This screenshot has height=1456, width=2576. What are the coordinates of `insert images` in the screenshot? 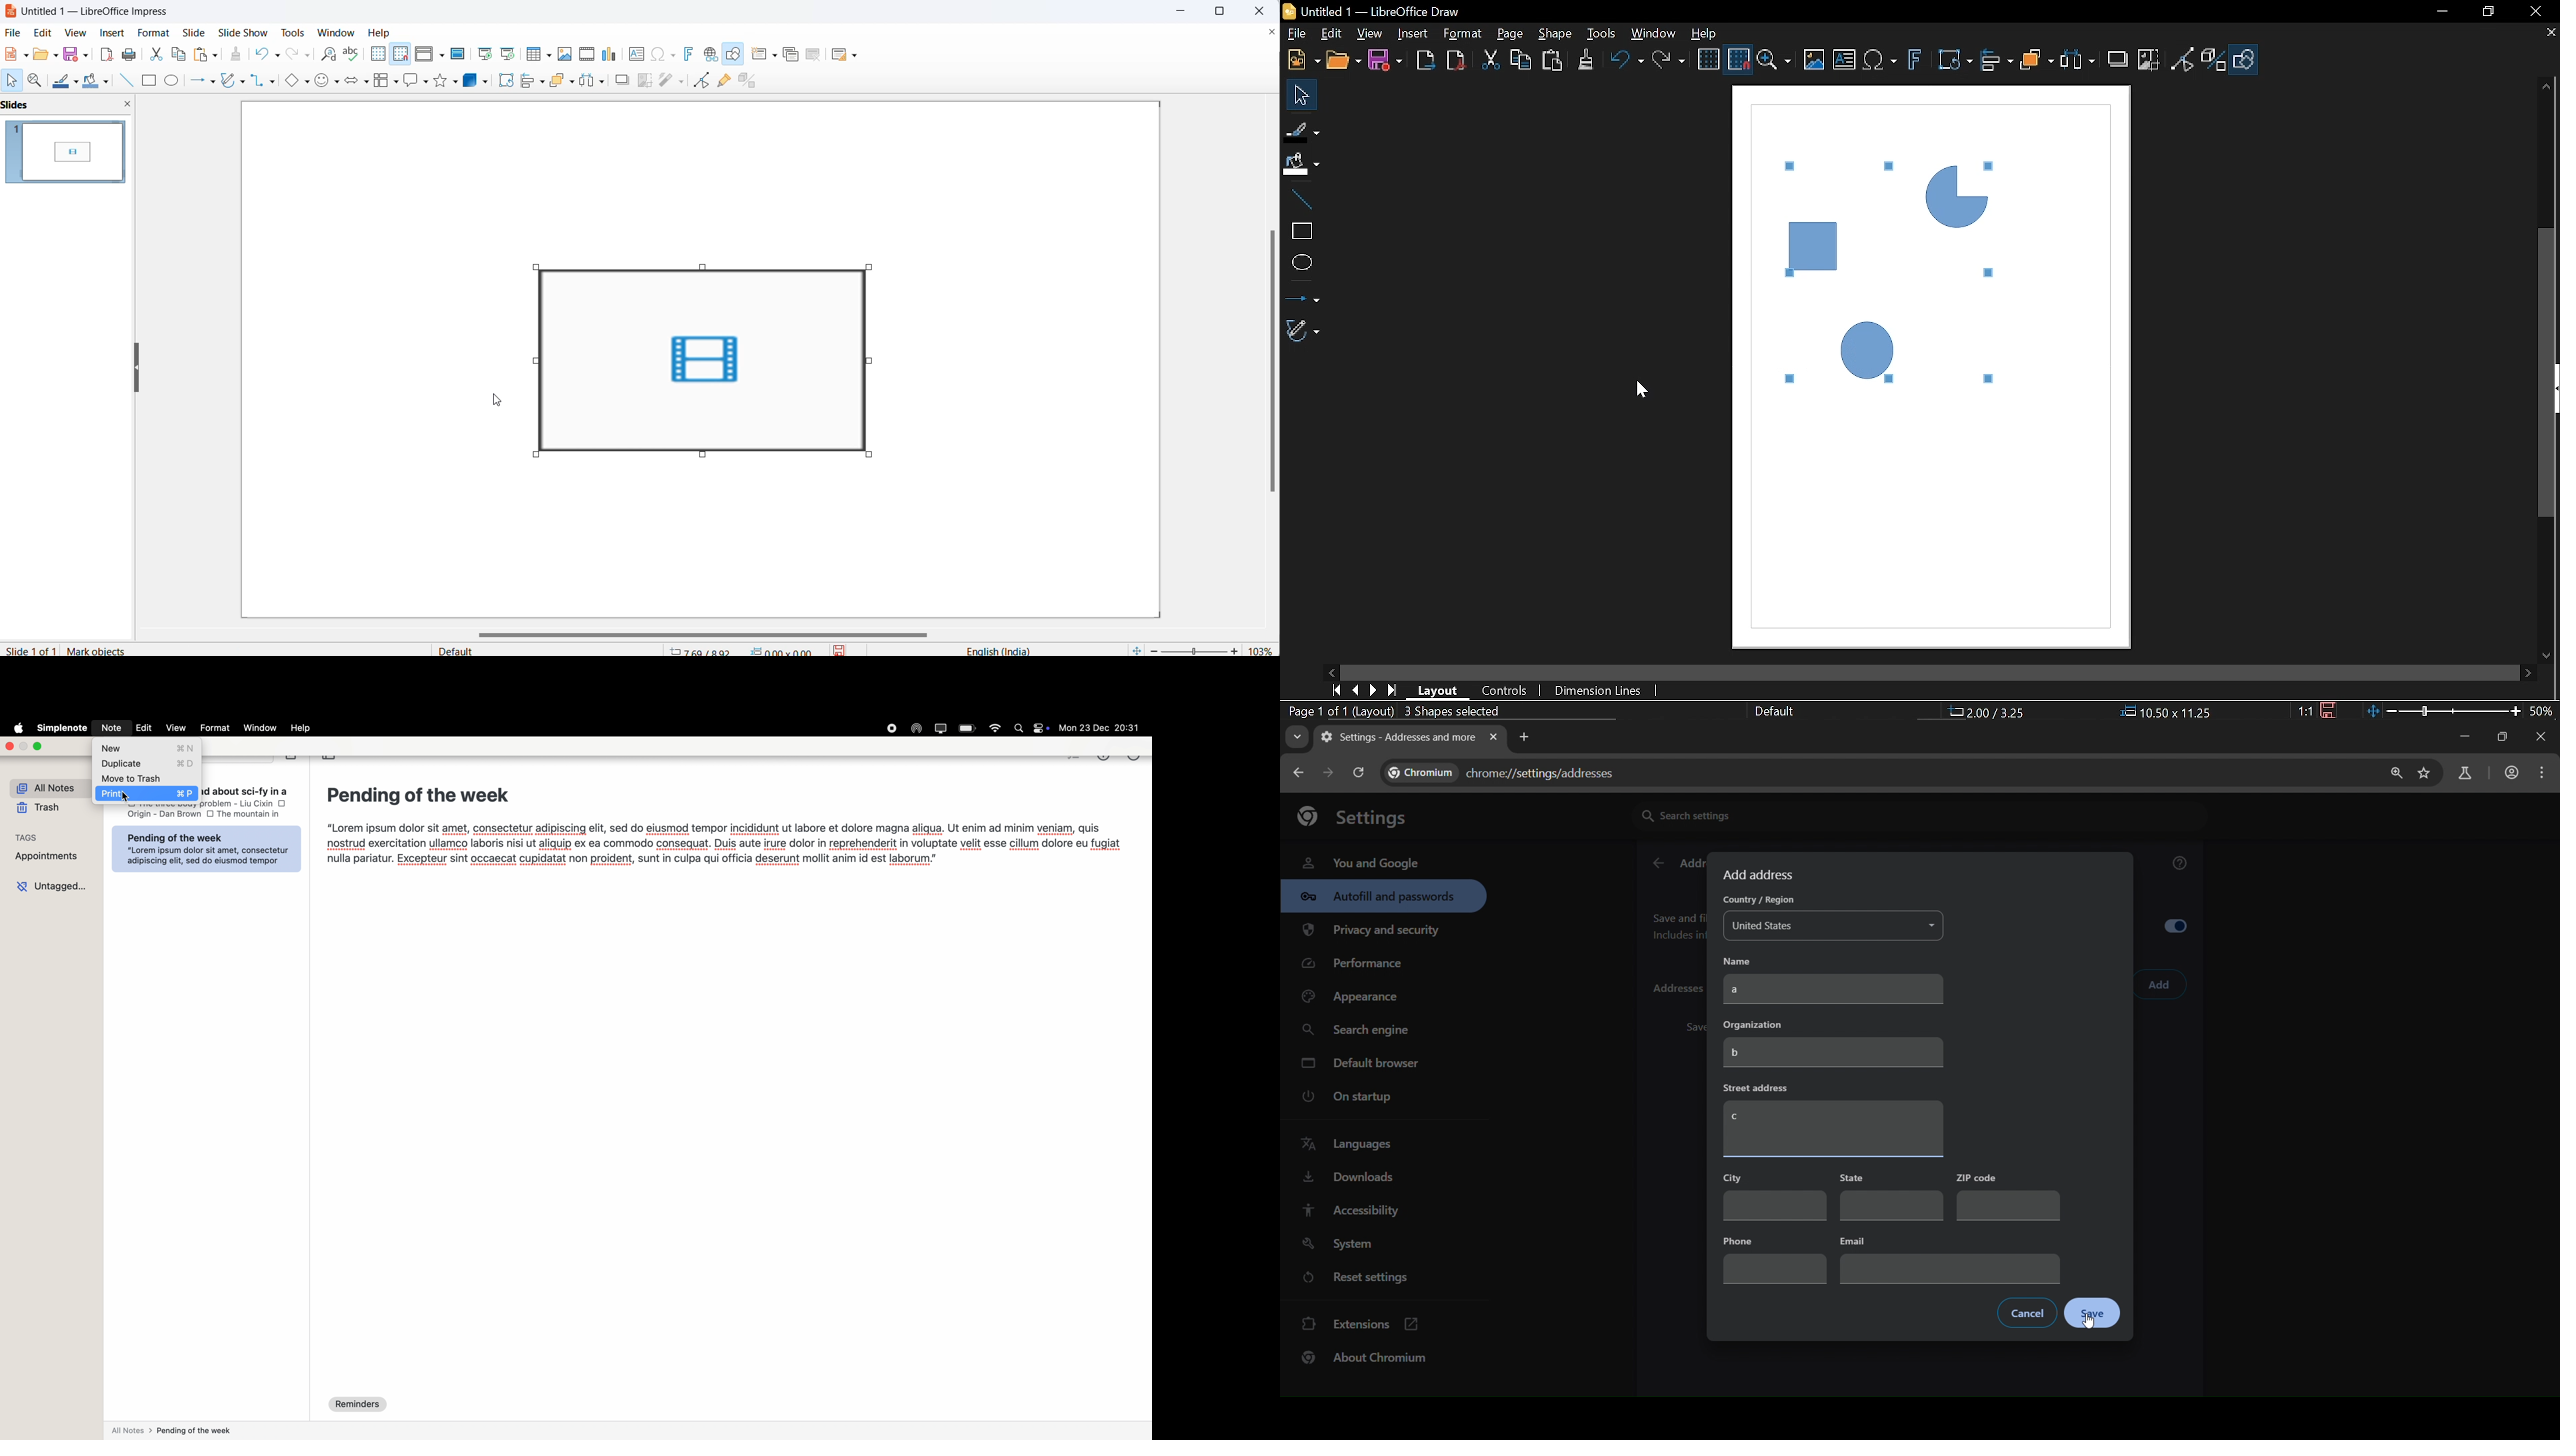 It's located at (567, 56).